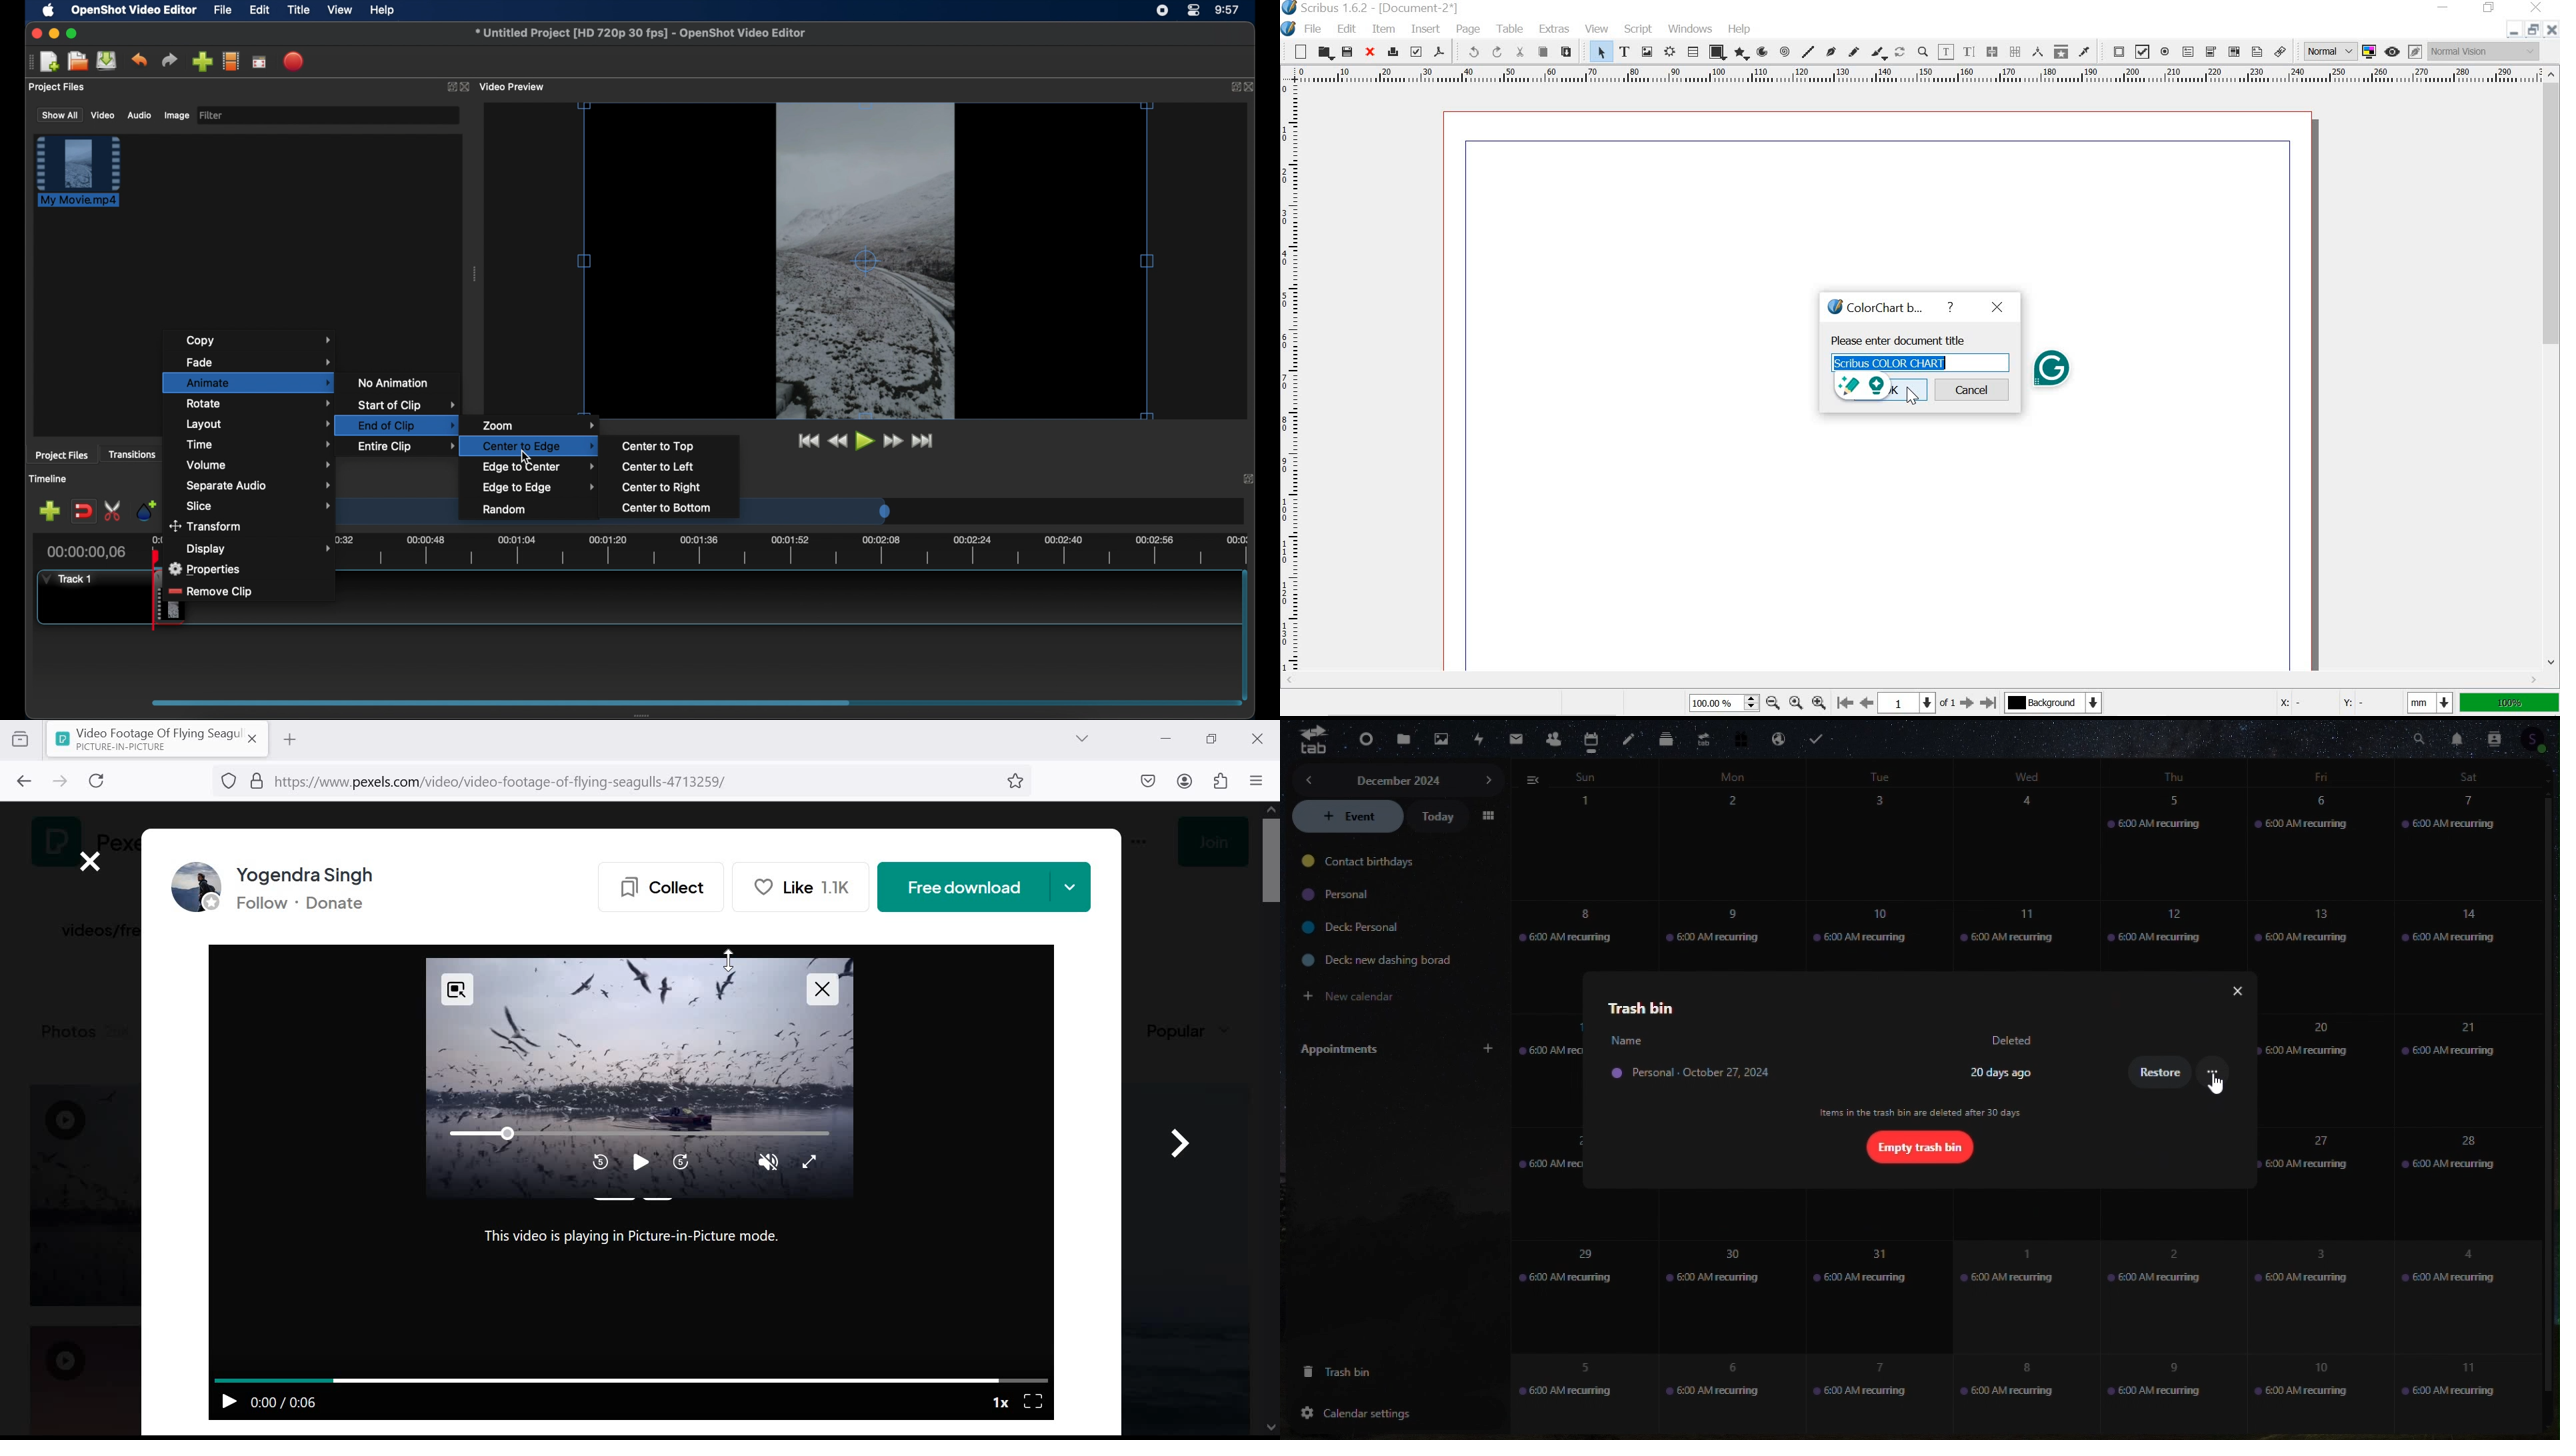 This screenshot has width=2576, height=1456. I want to click on freehand line, so click(1853, 51).